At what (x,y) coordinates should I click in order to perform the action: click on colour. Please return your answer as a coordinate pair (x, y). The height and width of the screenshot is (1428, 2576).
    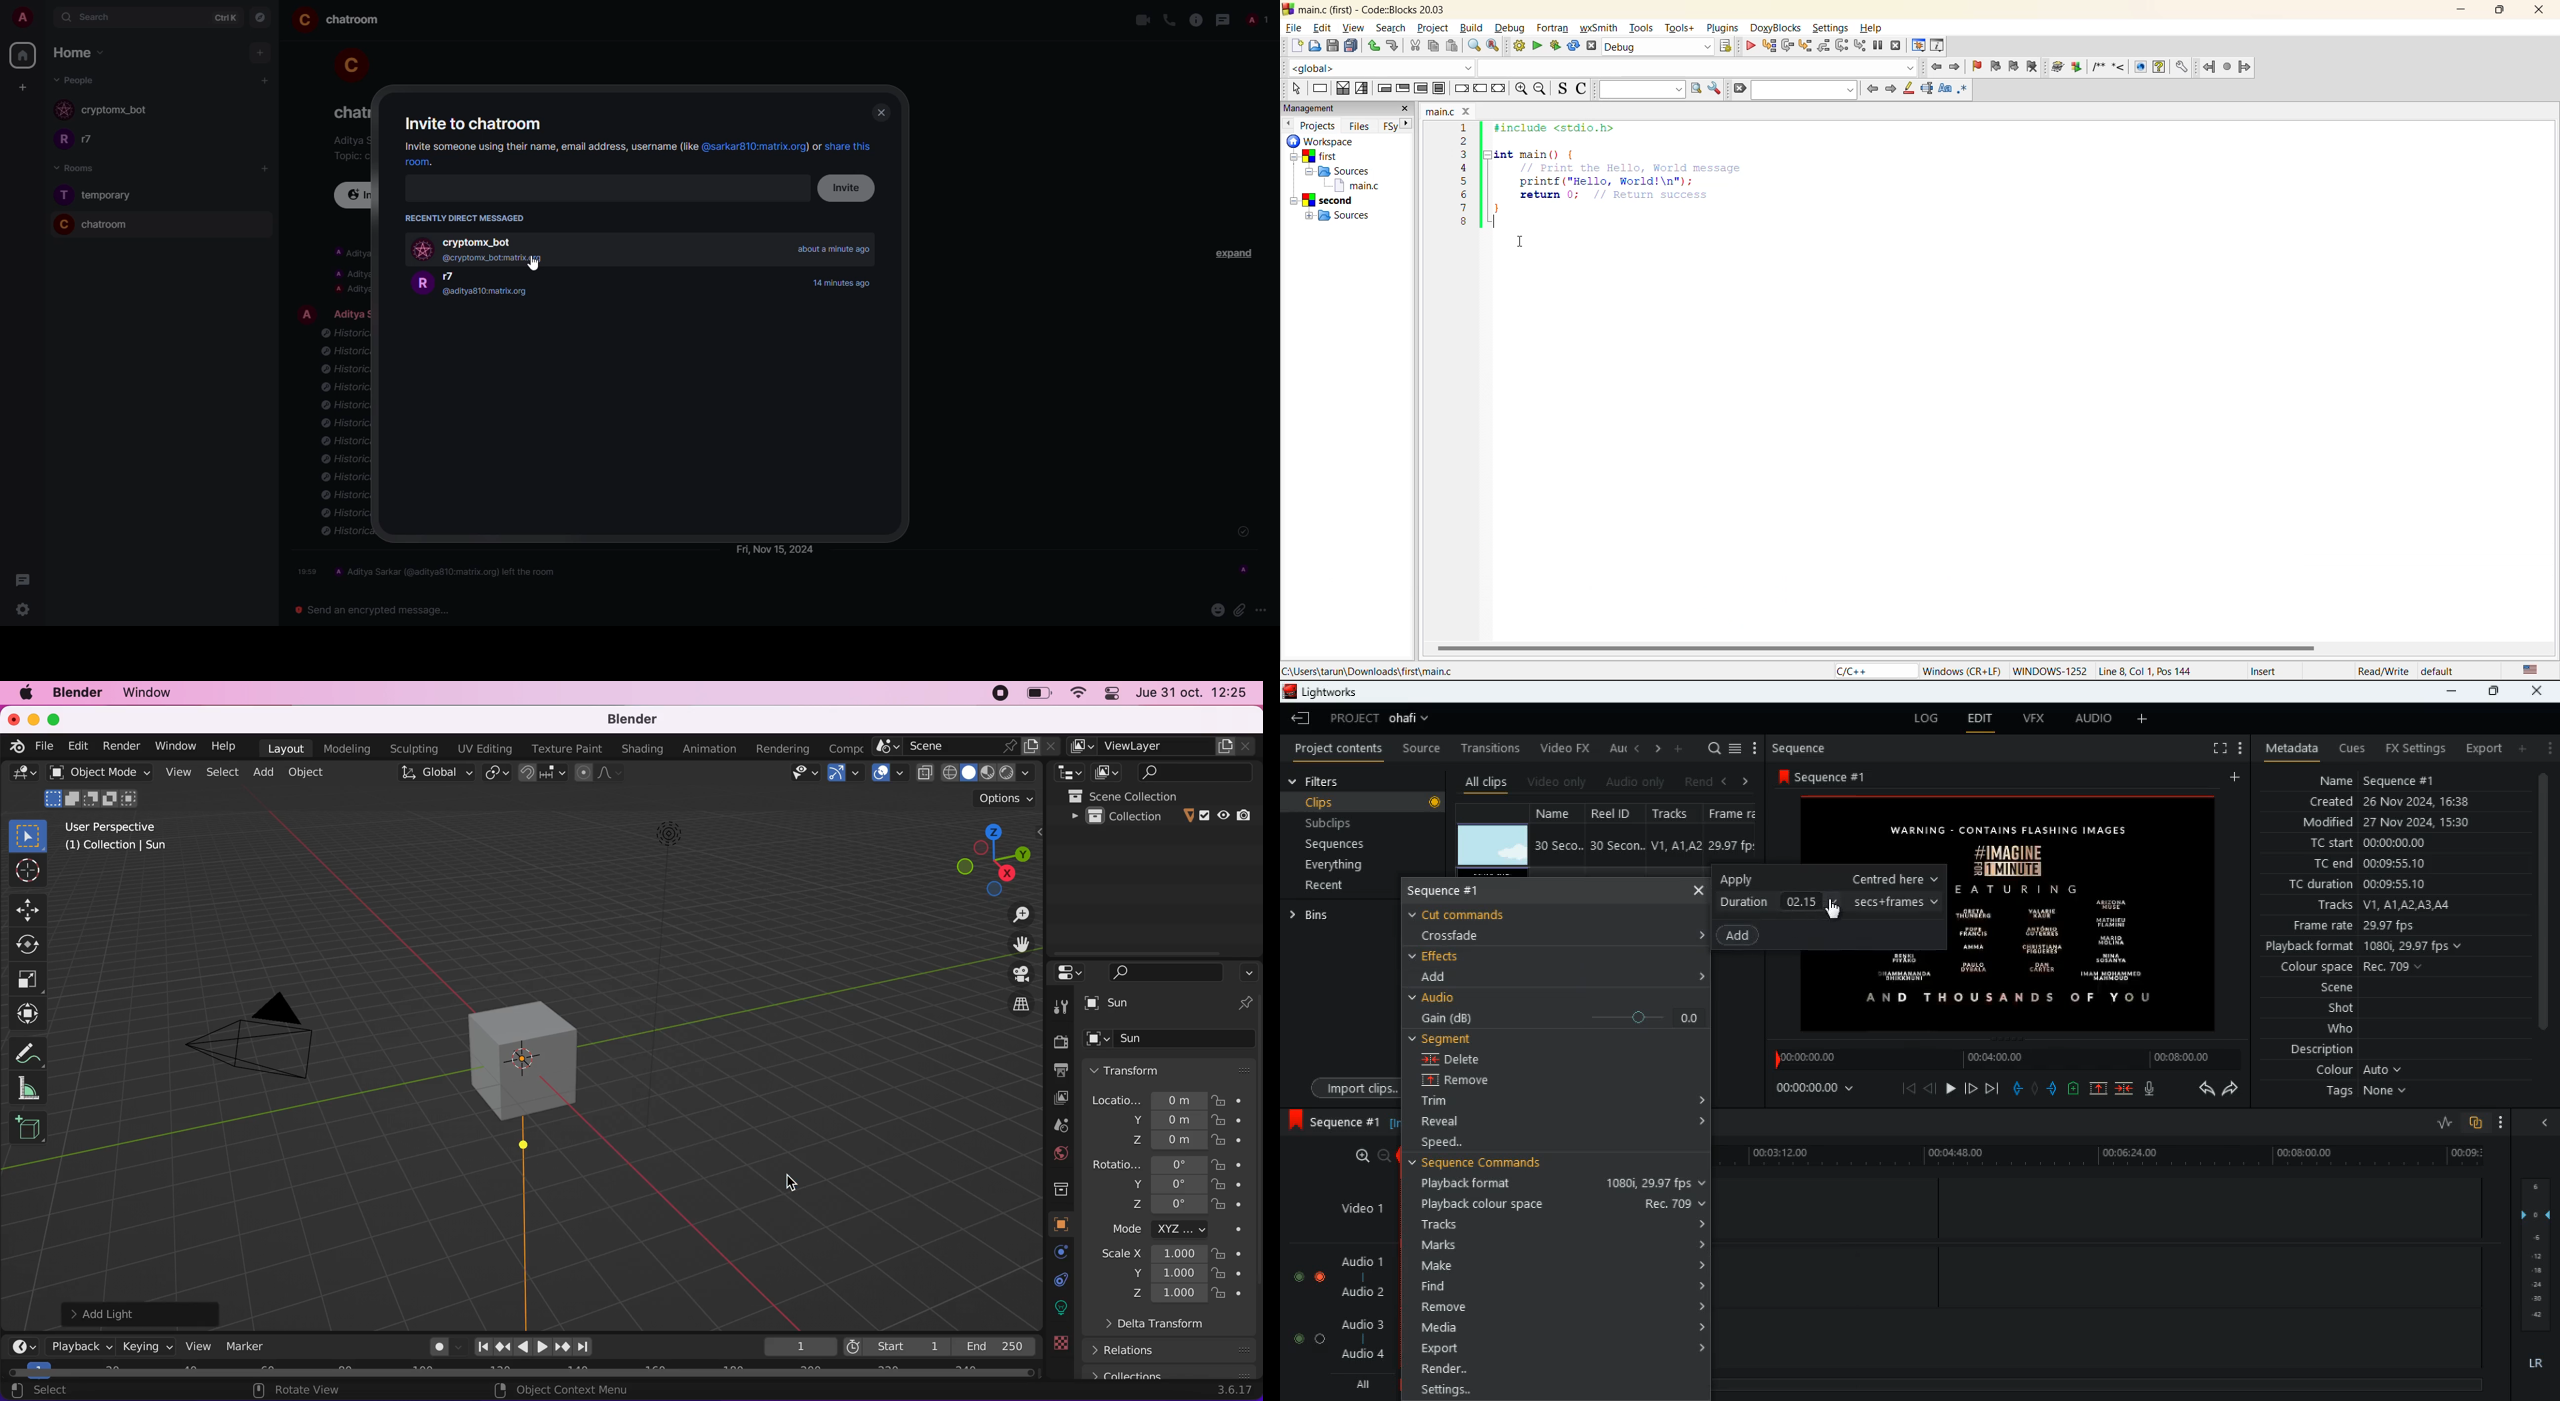
    Looking at the image, I should click on (2360, 1071).